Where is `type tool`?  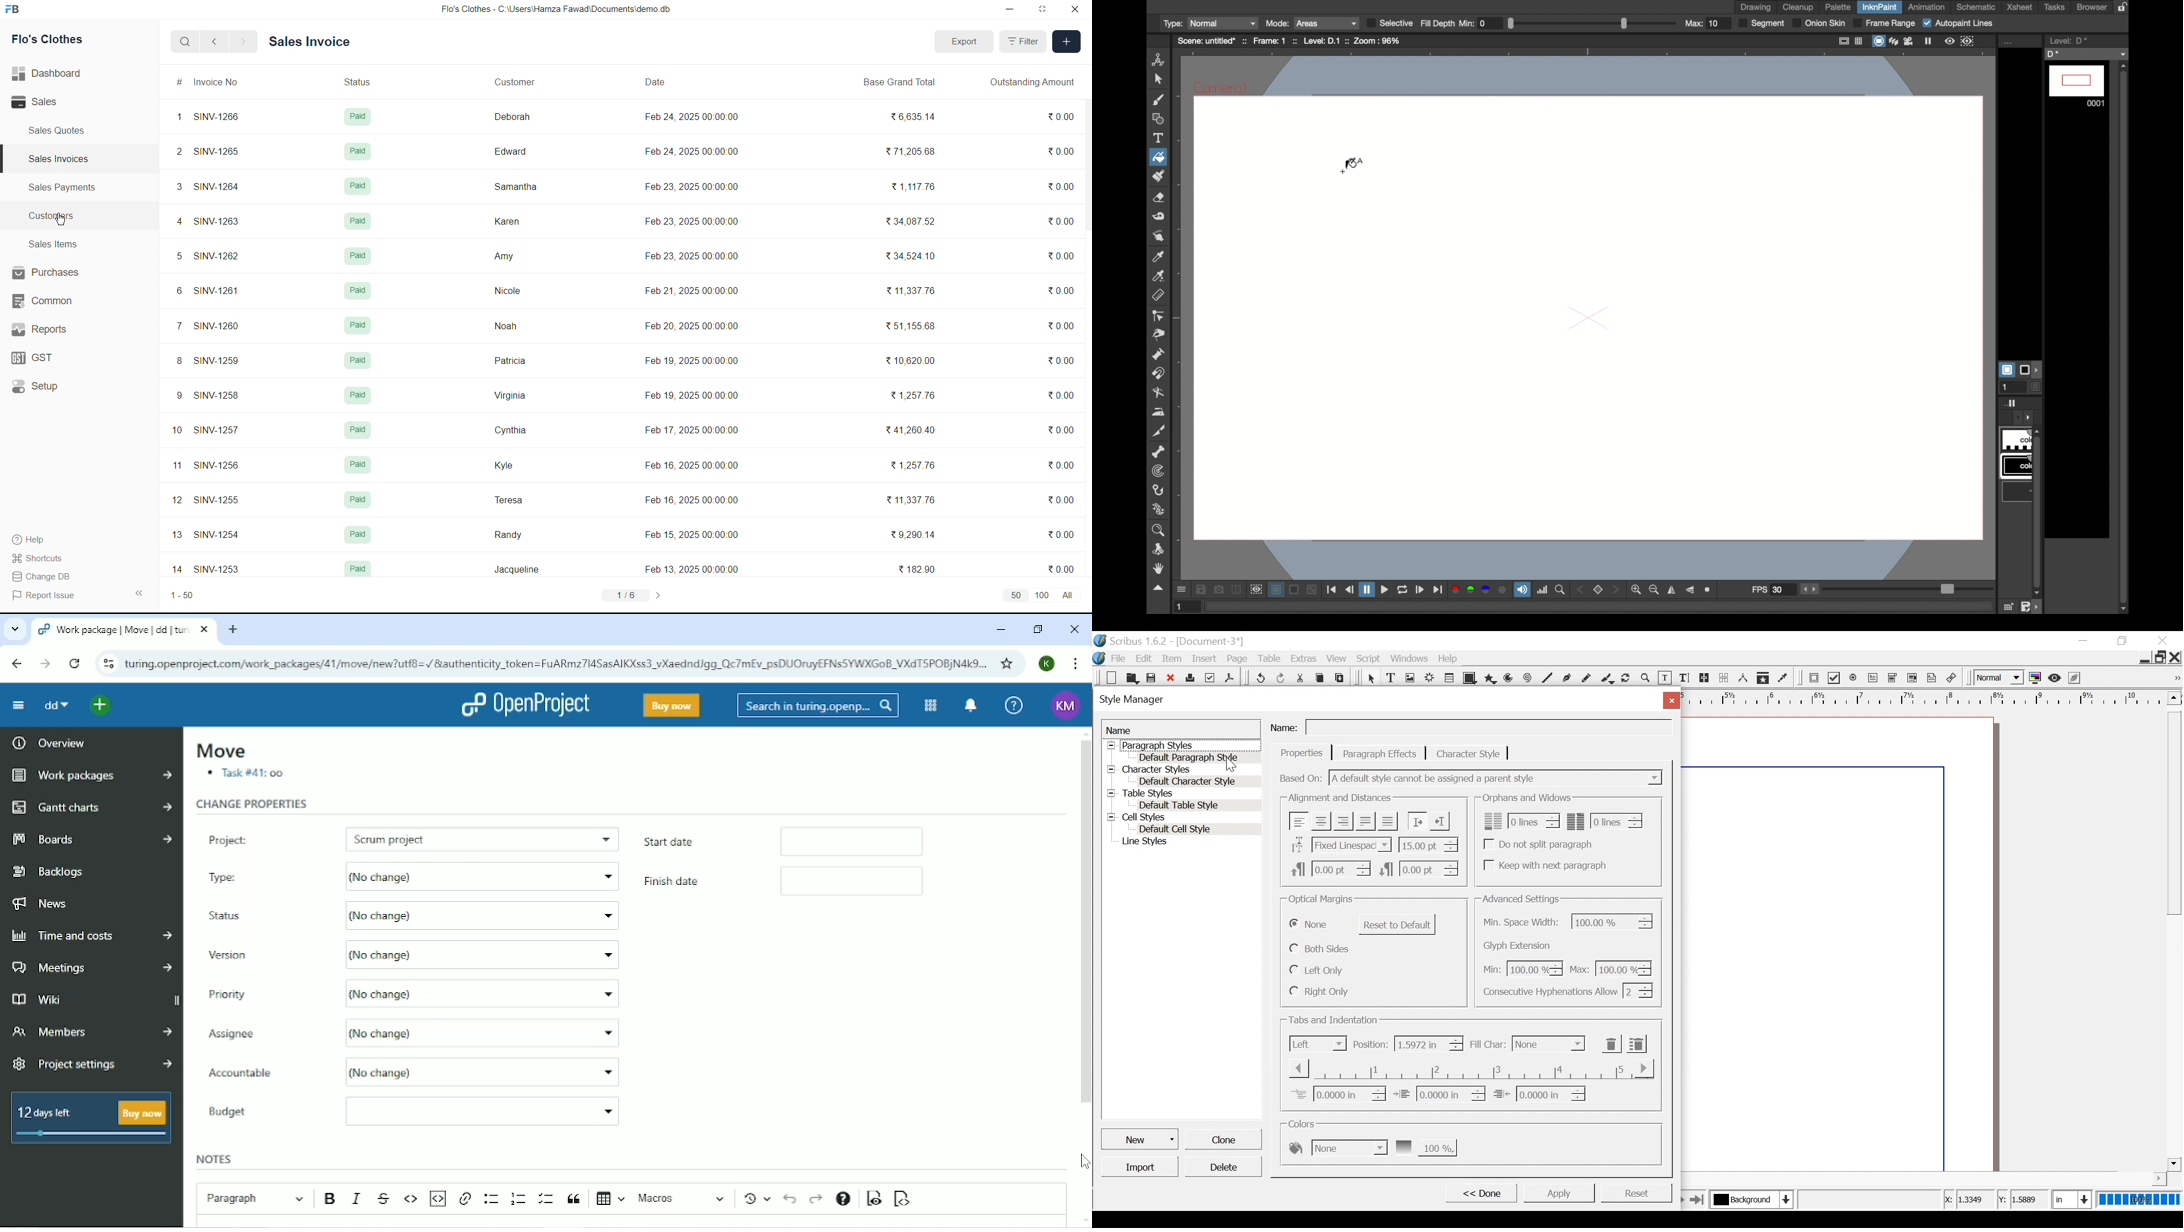
type tool is located at coordinates (1159, 138).